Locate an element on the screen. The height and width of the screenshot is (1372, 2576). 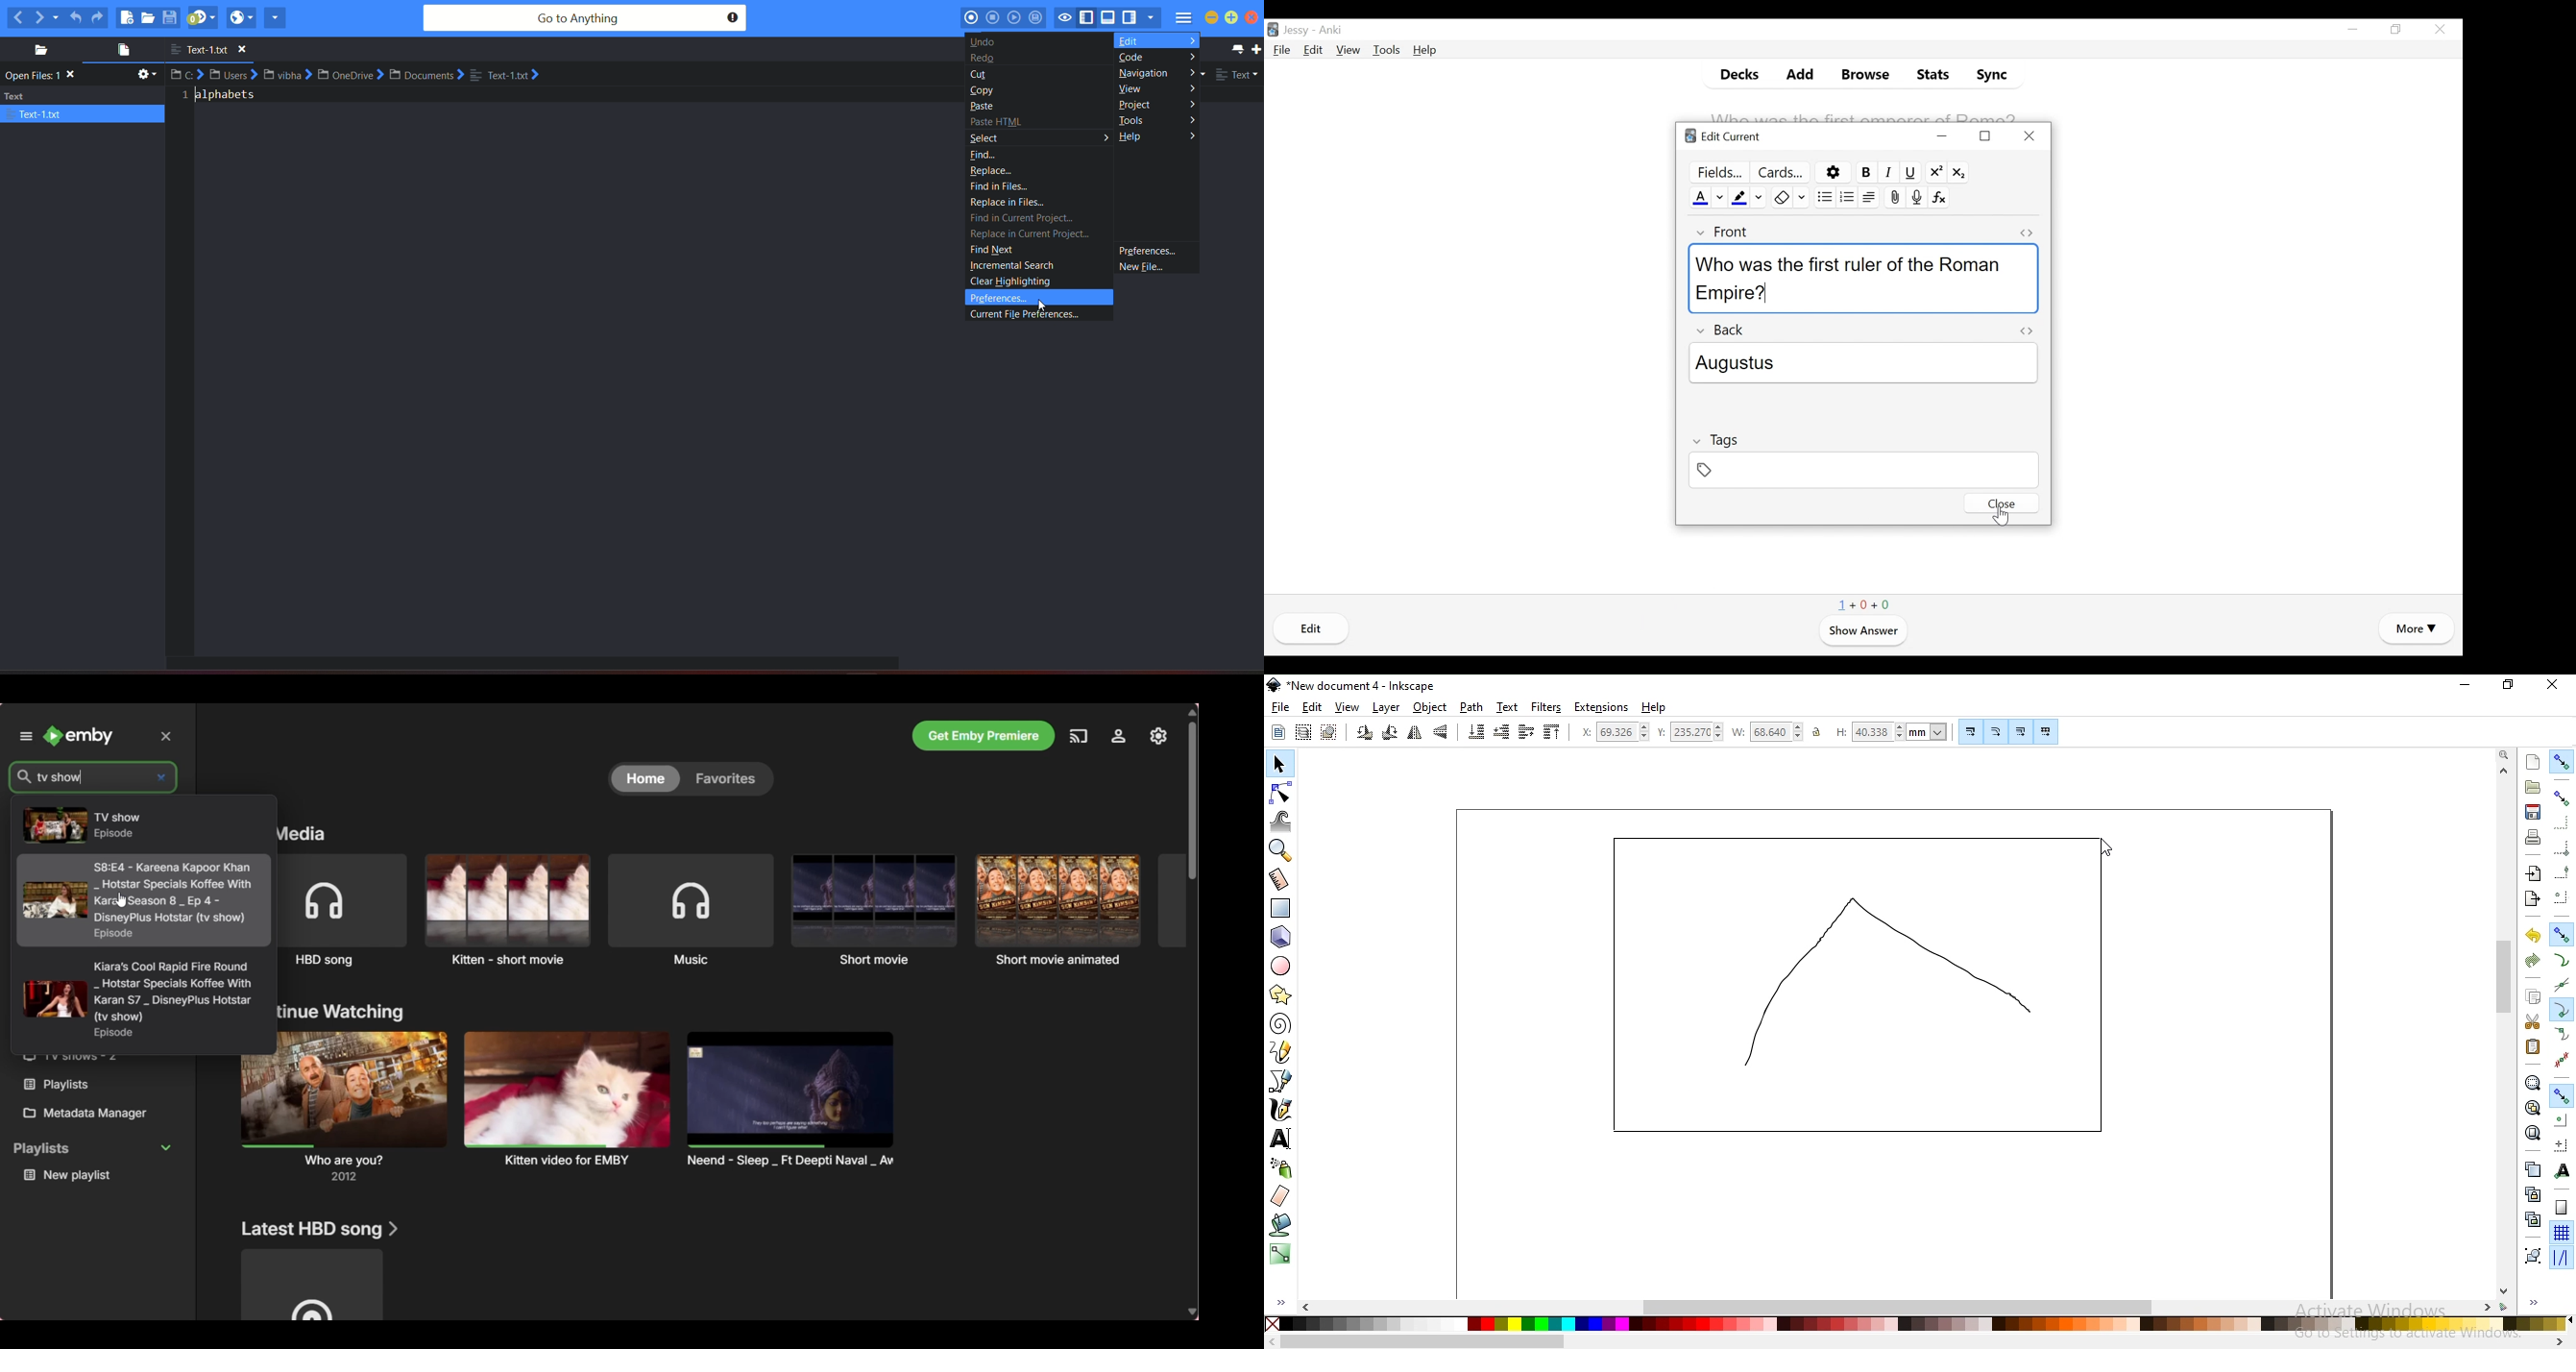
Record audio is located at coordinates (1915, 197).